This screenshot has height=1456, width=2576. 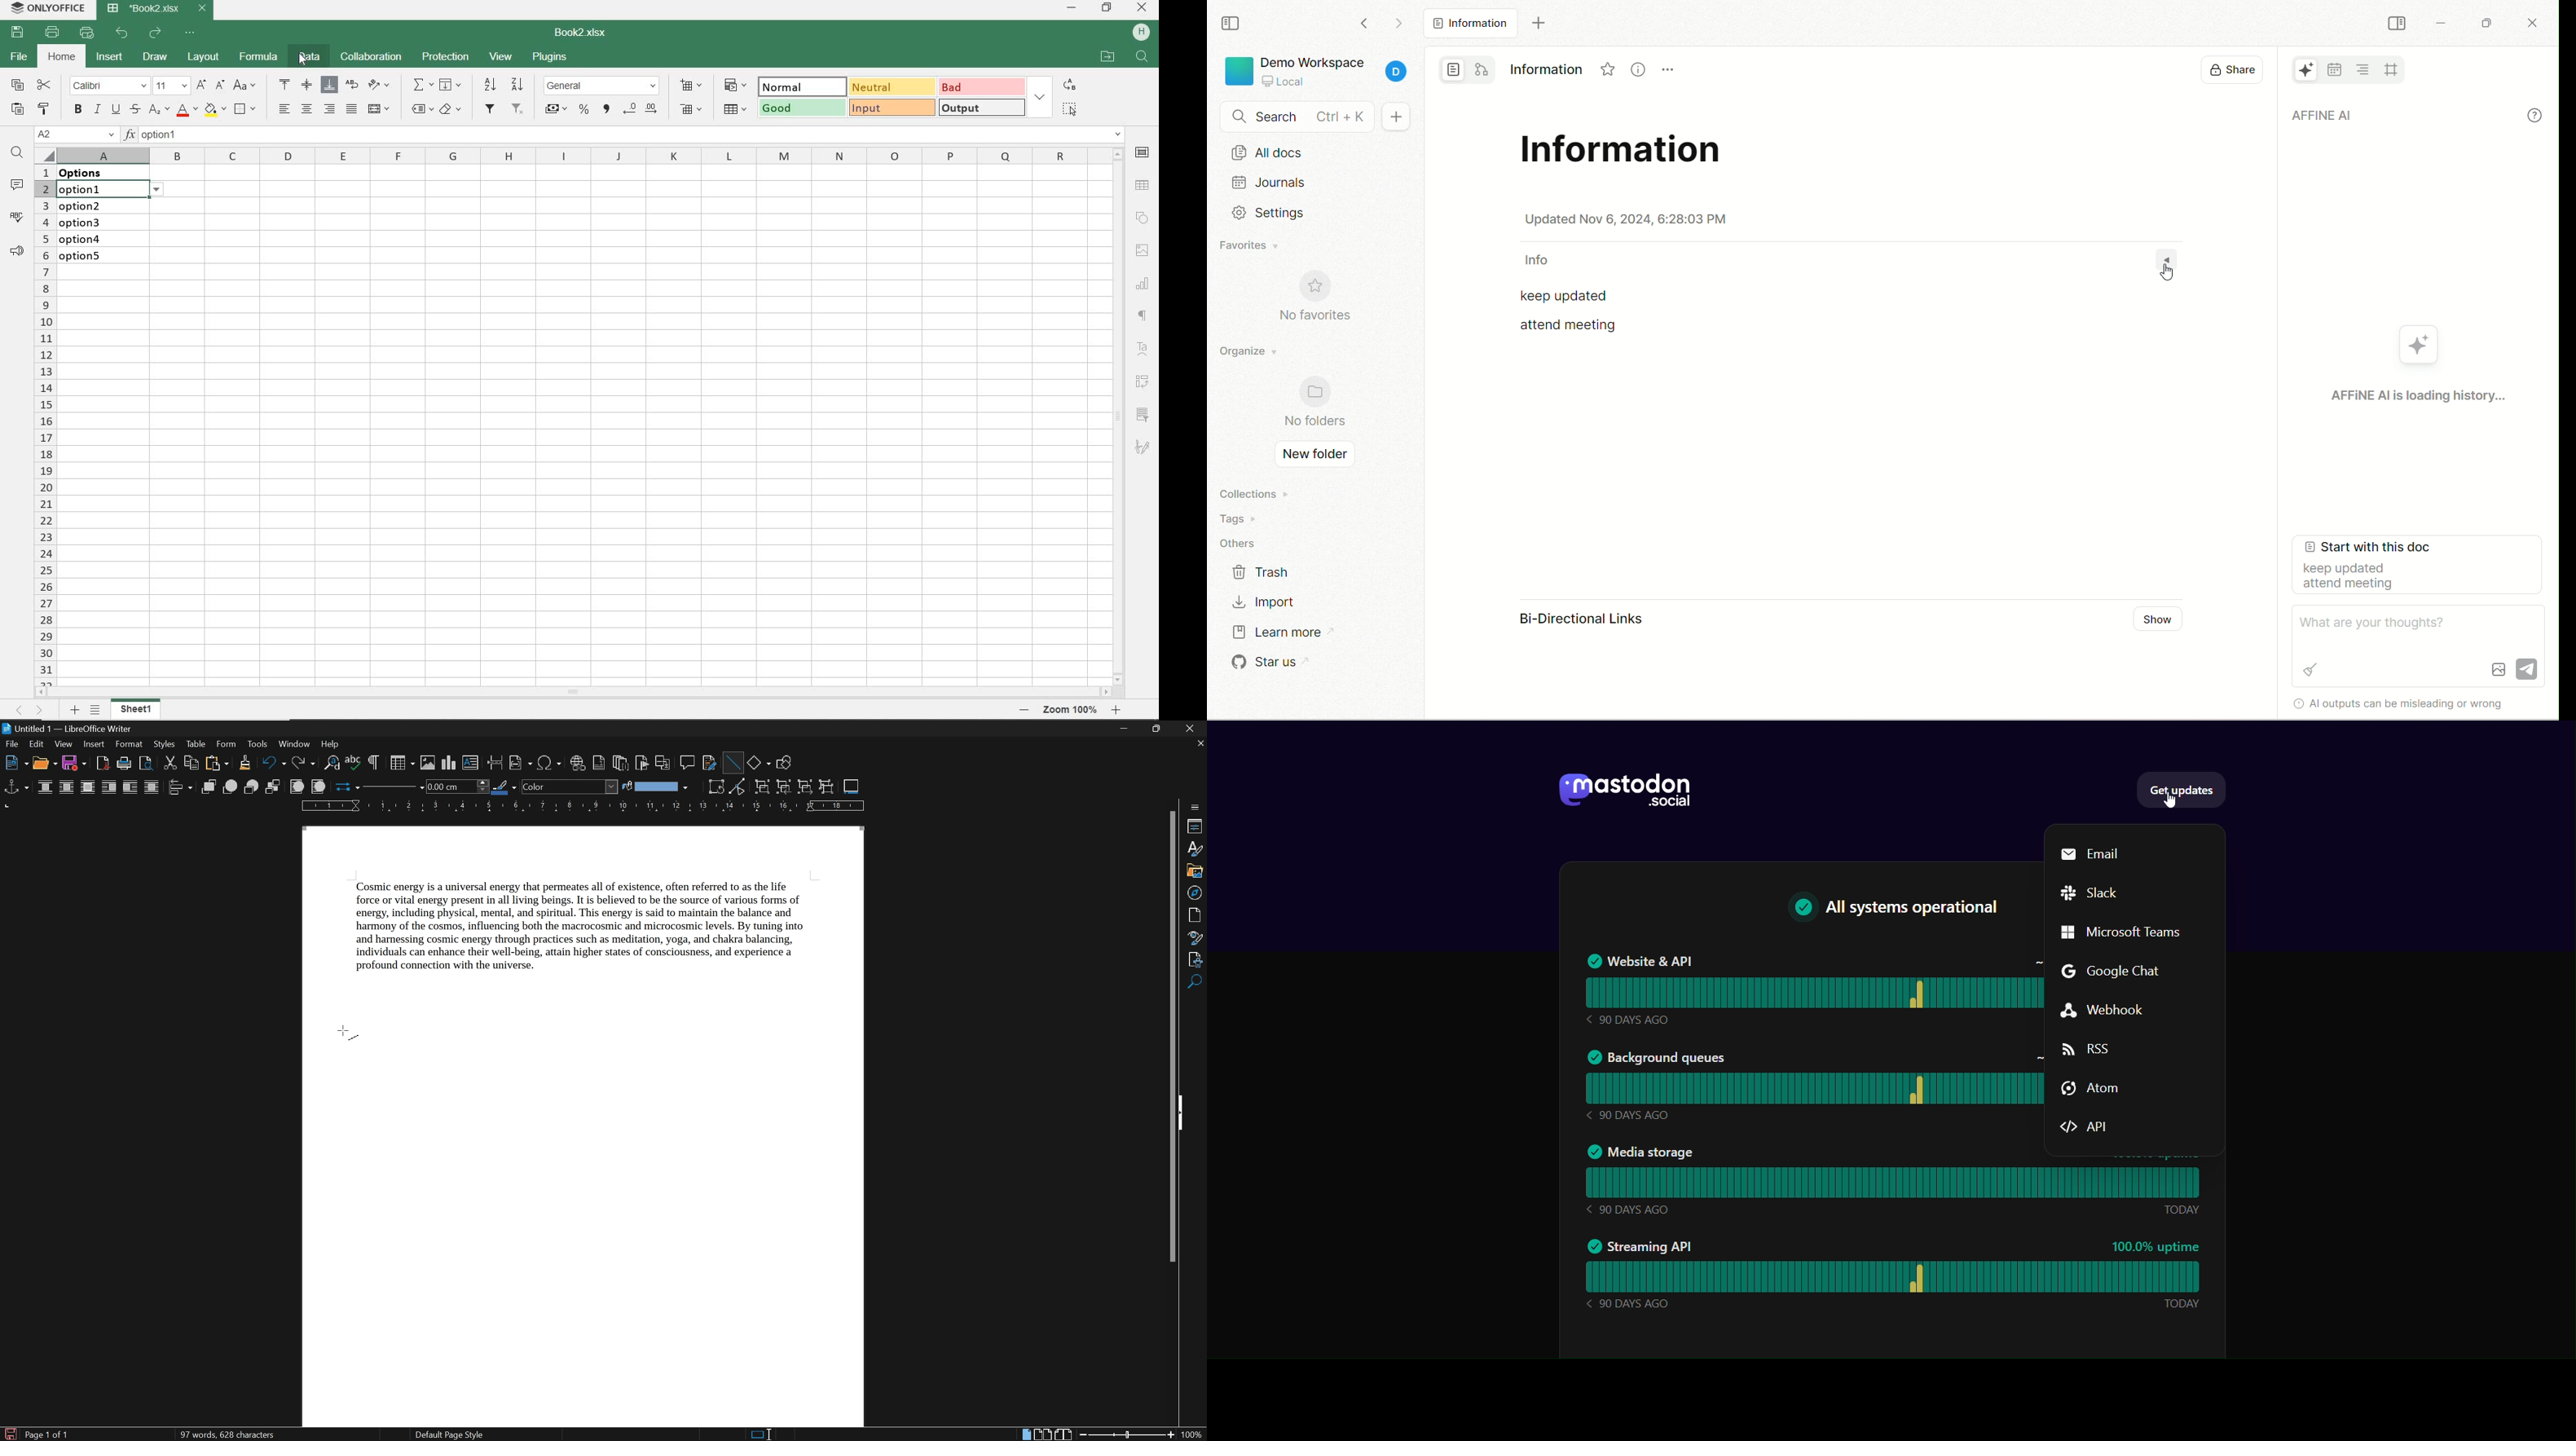 What do you see at coordinates (741, 788) in the screenshot?
I see `toggle point edit mode` at bounding box center [741, 788].